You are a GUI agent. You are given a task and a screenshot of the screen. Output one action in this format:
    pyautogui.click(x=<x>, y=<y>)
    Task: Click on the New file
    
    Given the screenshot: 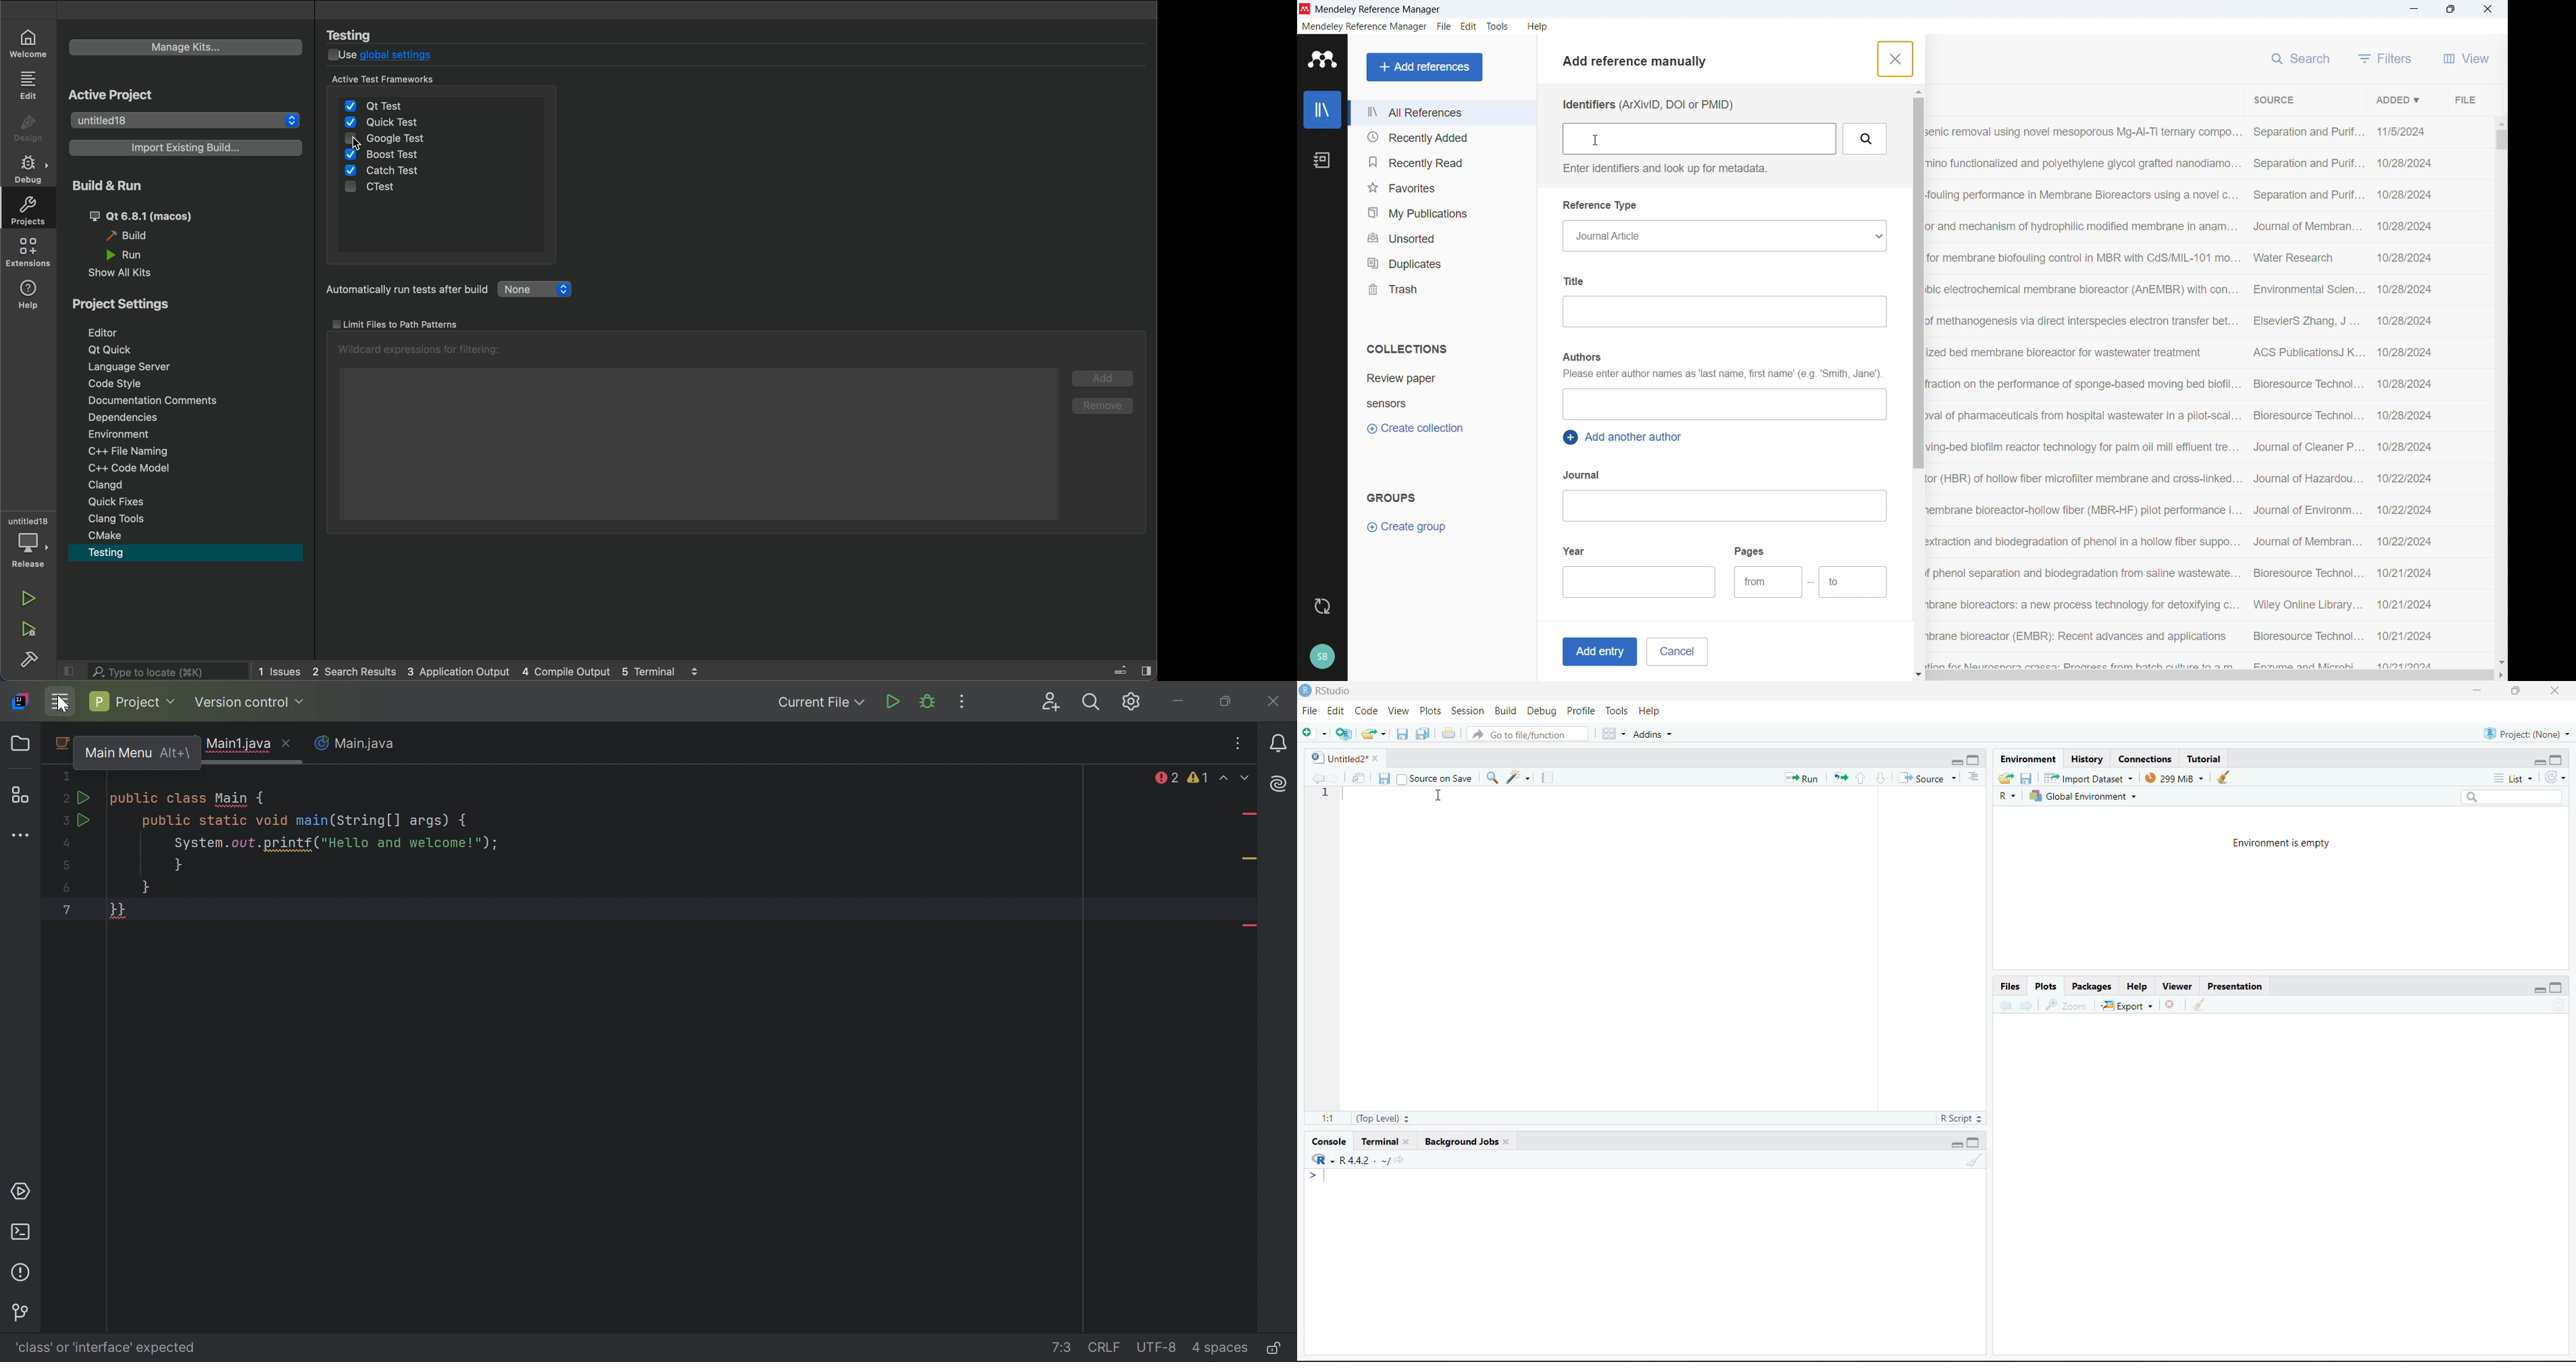 What is the action you would take?
    pyautogui.click(x=1314, y=734)
    